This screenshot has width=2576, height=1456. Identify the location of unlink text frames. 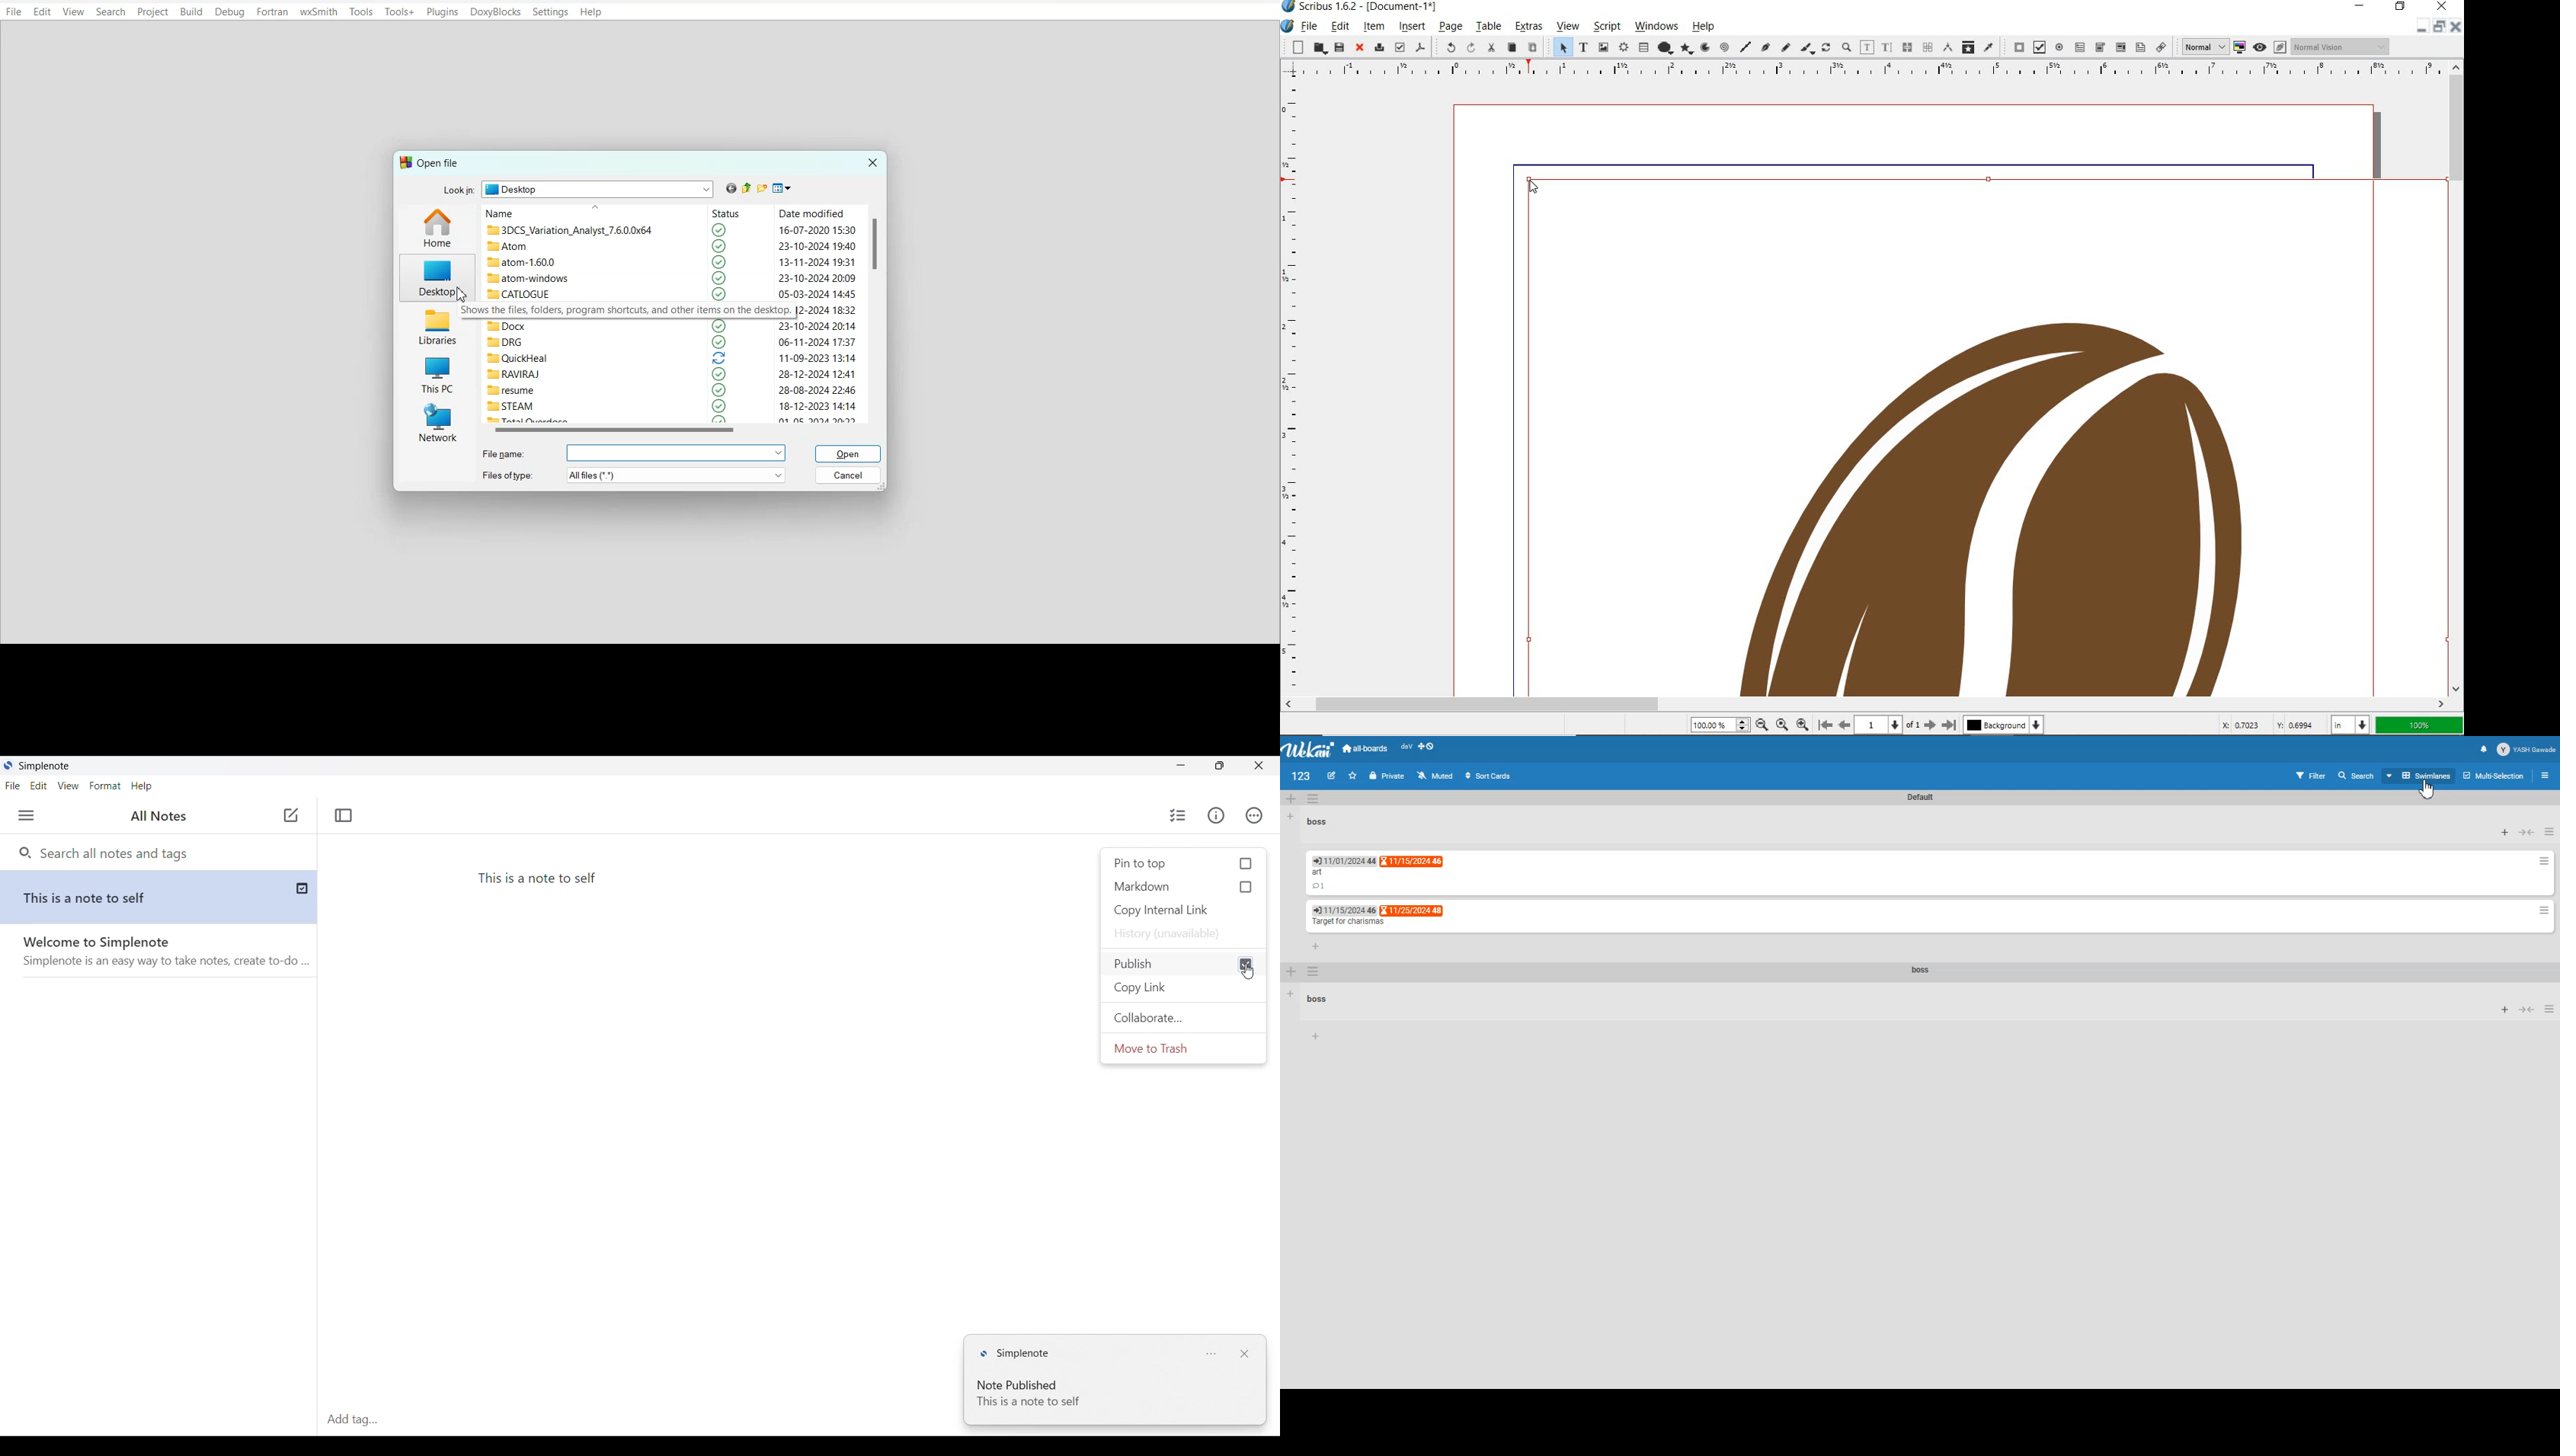
(1928, 47).